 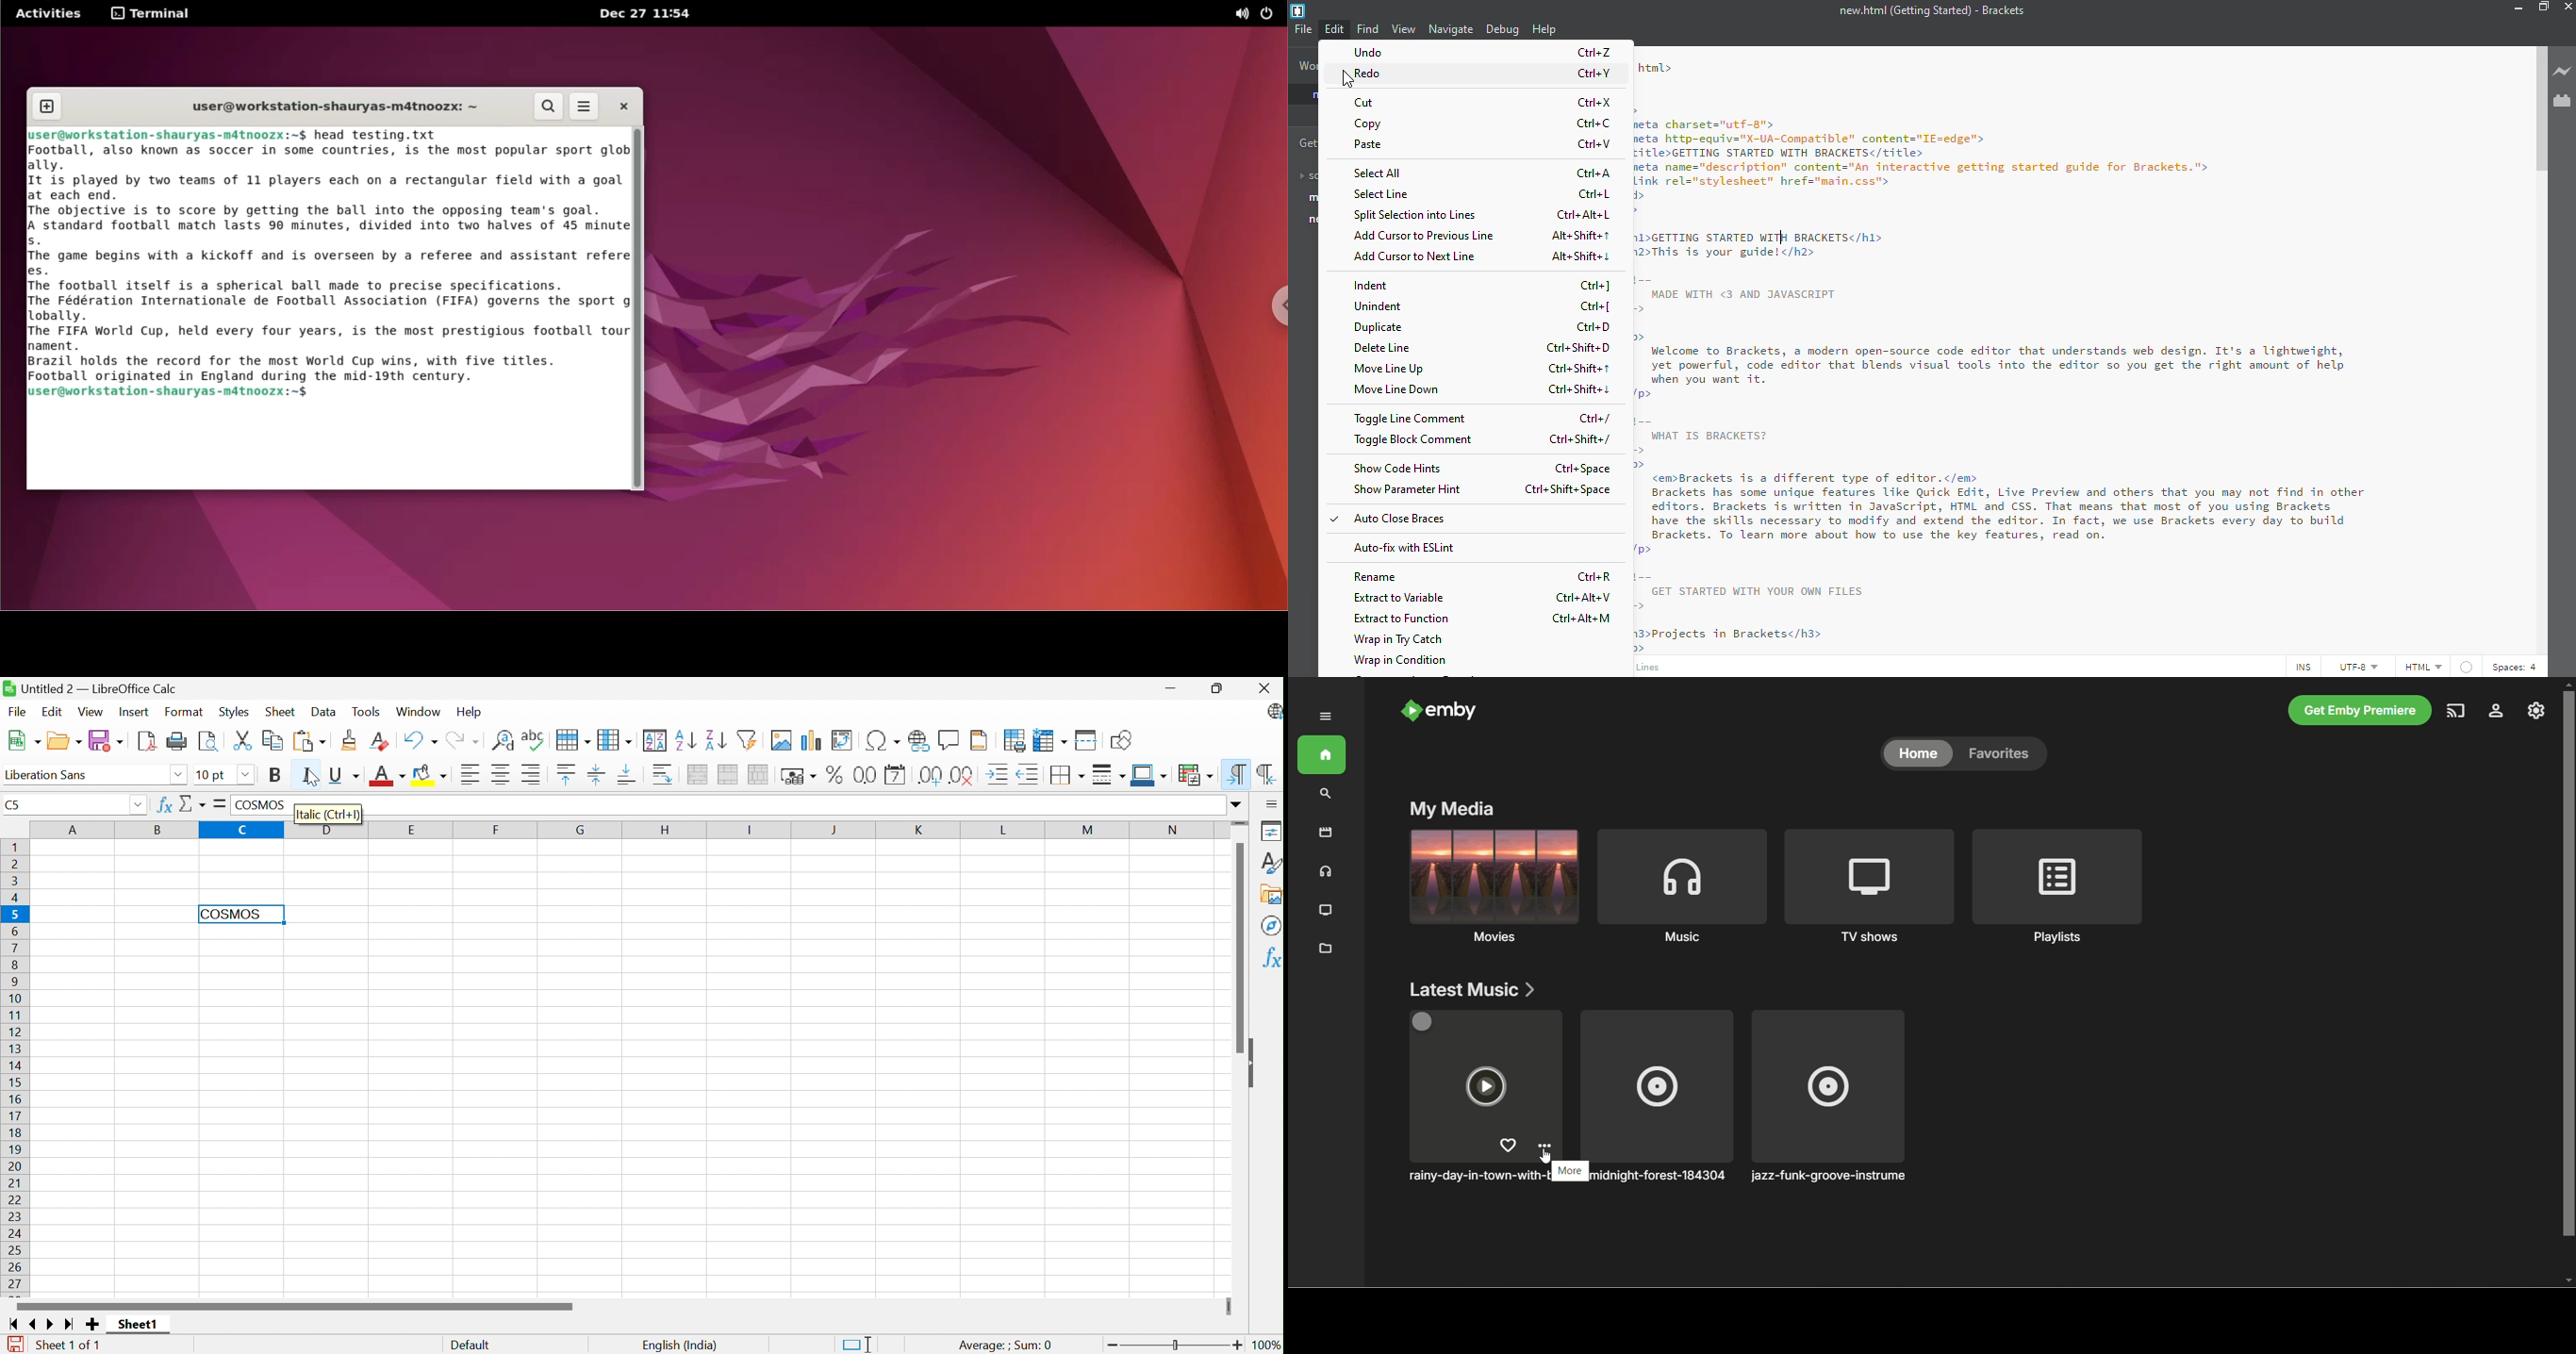 What do you see at coordinates (1238, 773) in the screenshot?
I see `Left-to-right` at bounding box center [1238, 773].